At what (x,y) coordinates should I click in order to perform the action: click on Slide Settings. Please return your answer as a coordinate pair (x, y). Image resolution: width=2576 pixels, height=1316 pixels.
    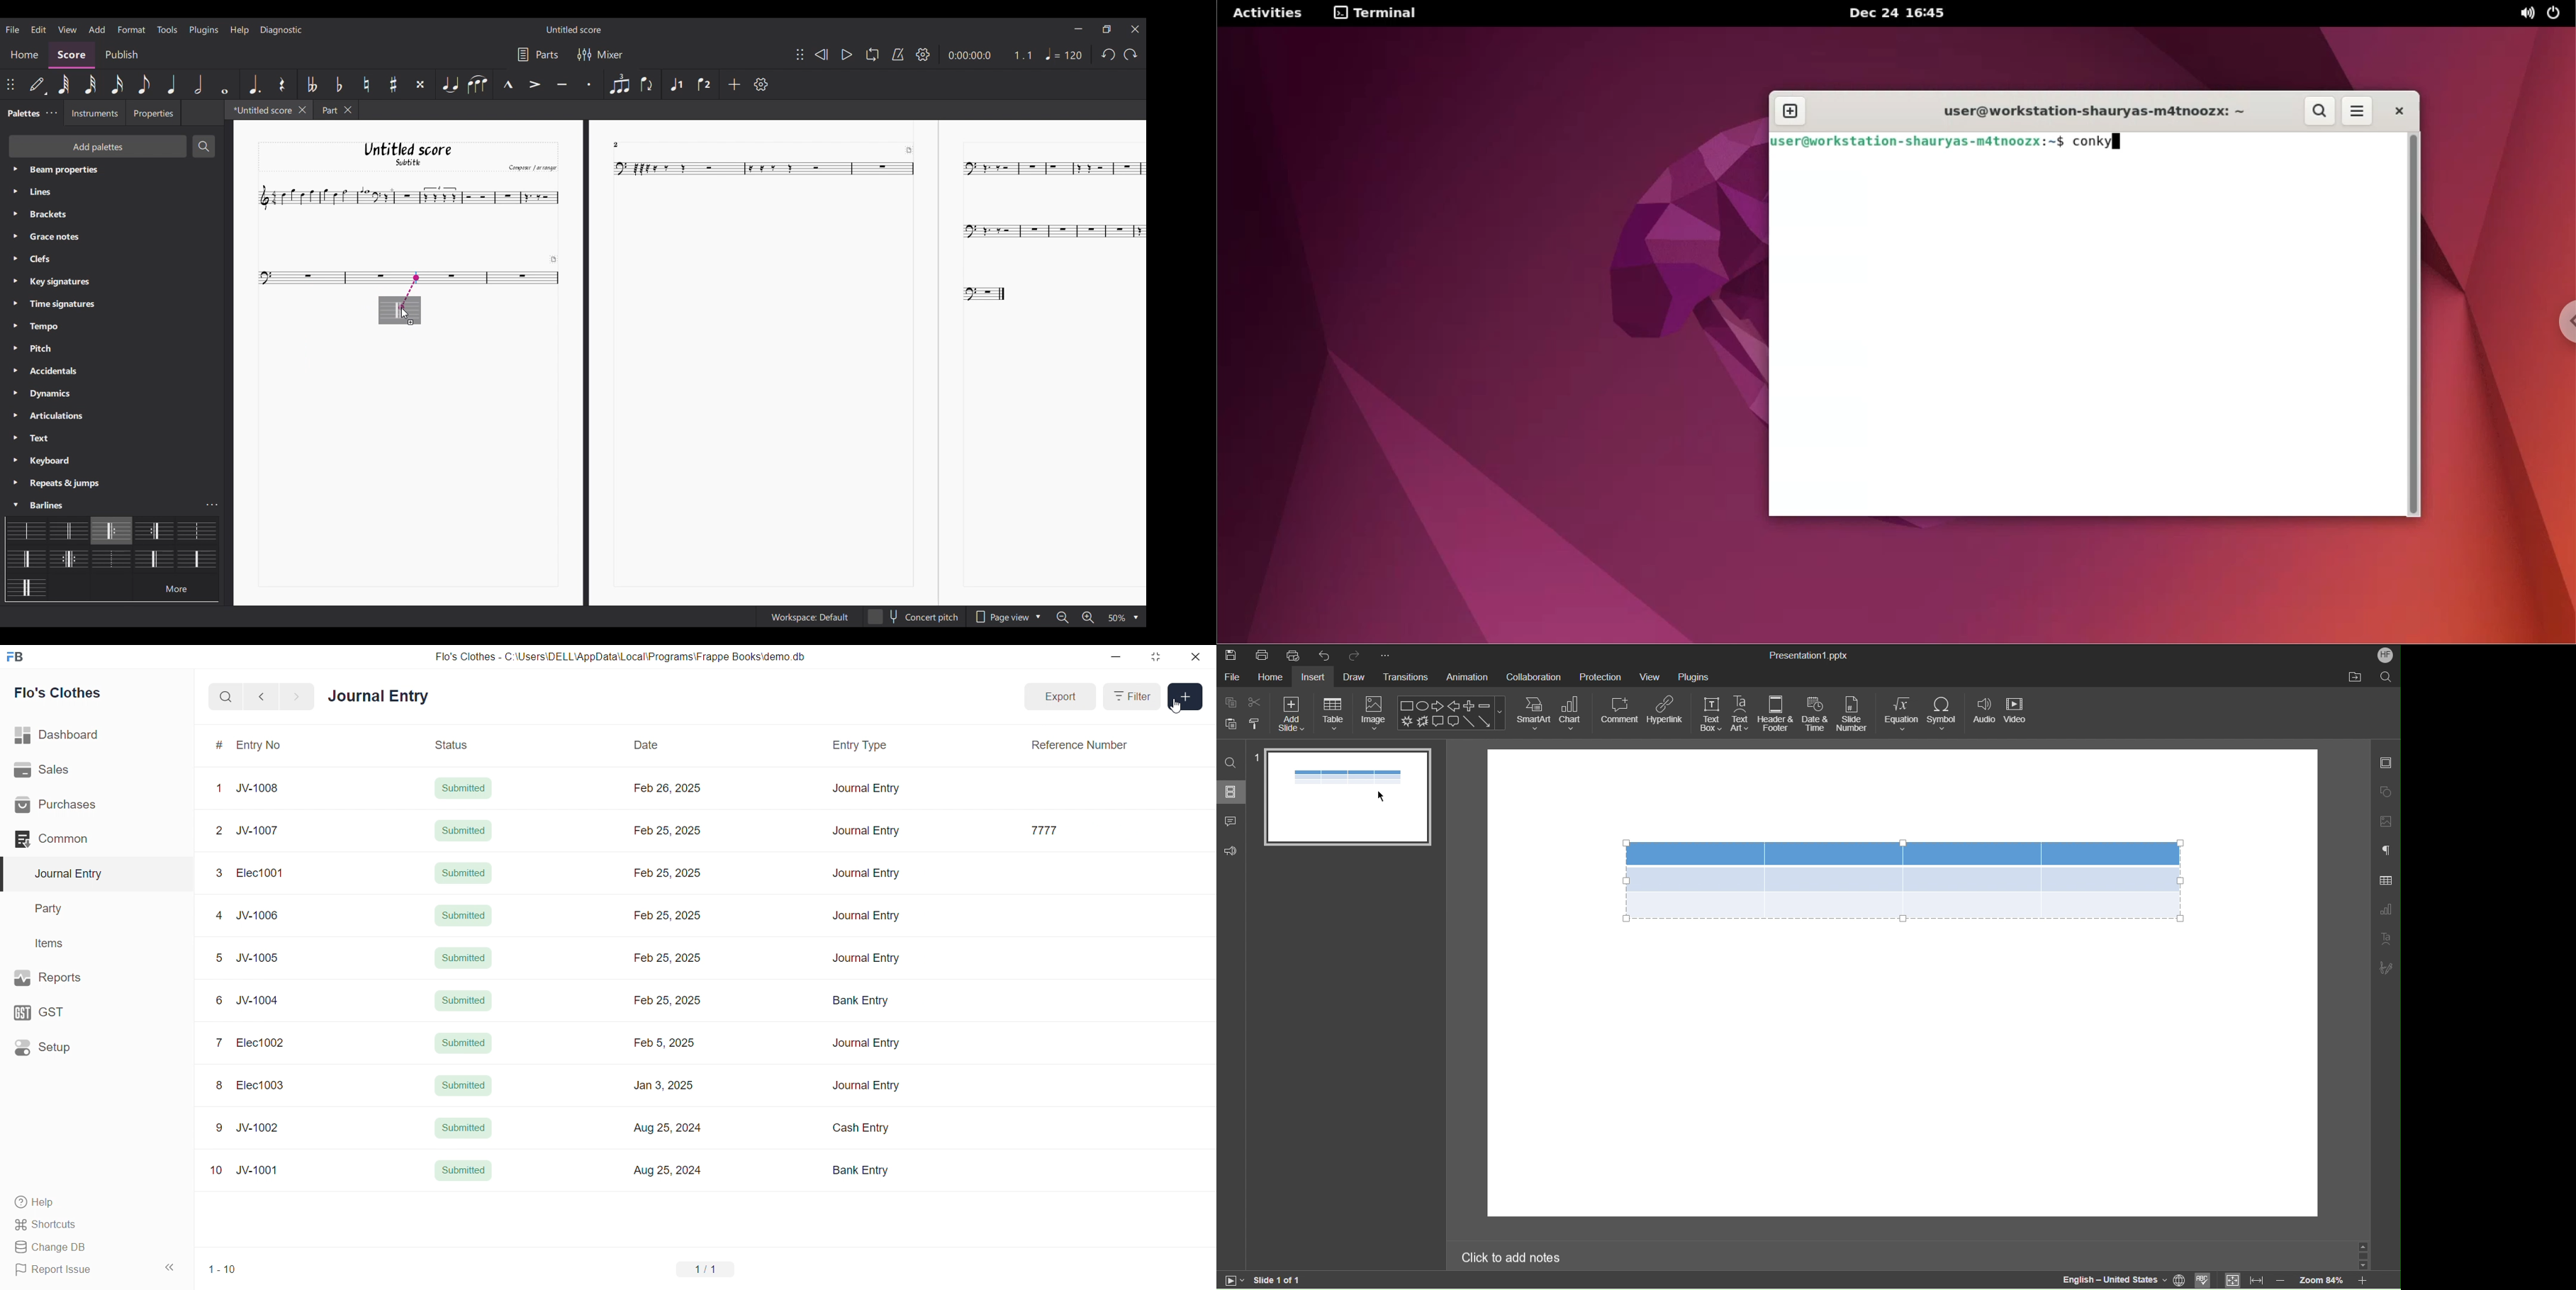
    Looking at the image, I should click on (2386, 764).